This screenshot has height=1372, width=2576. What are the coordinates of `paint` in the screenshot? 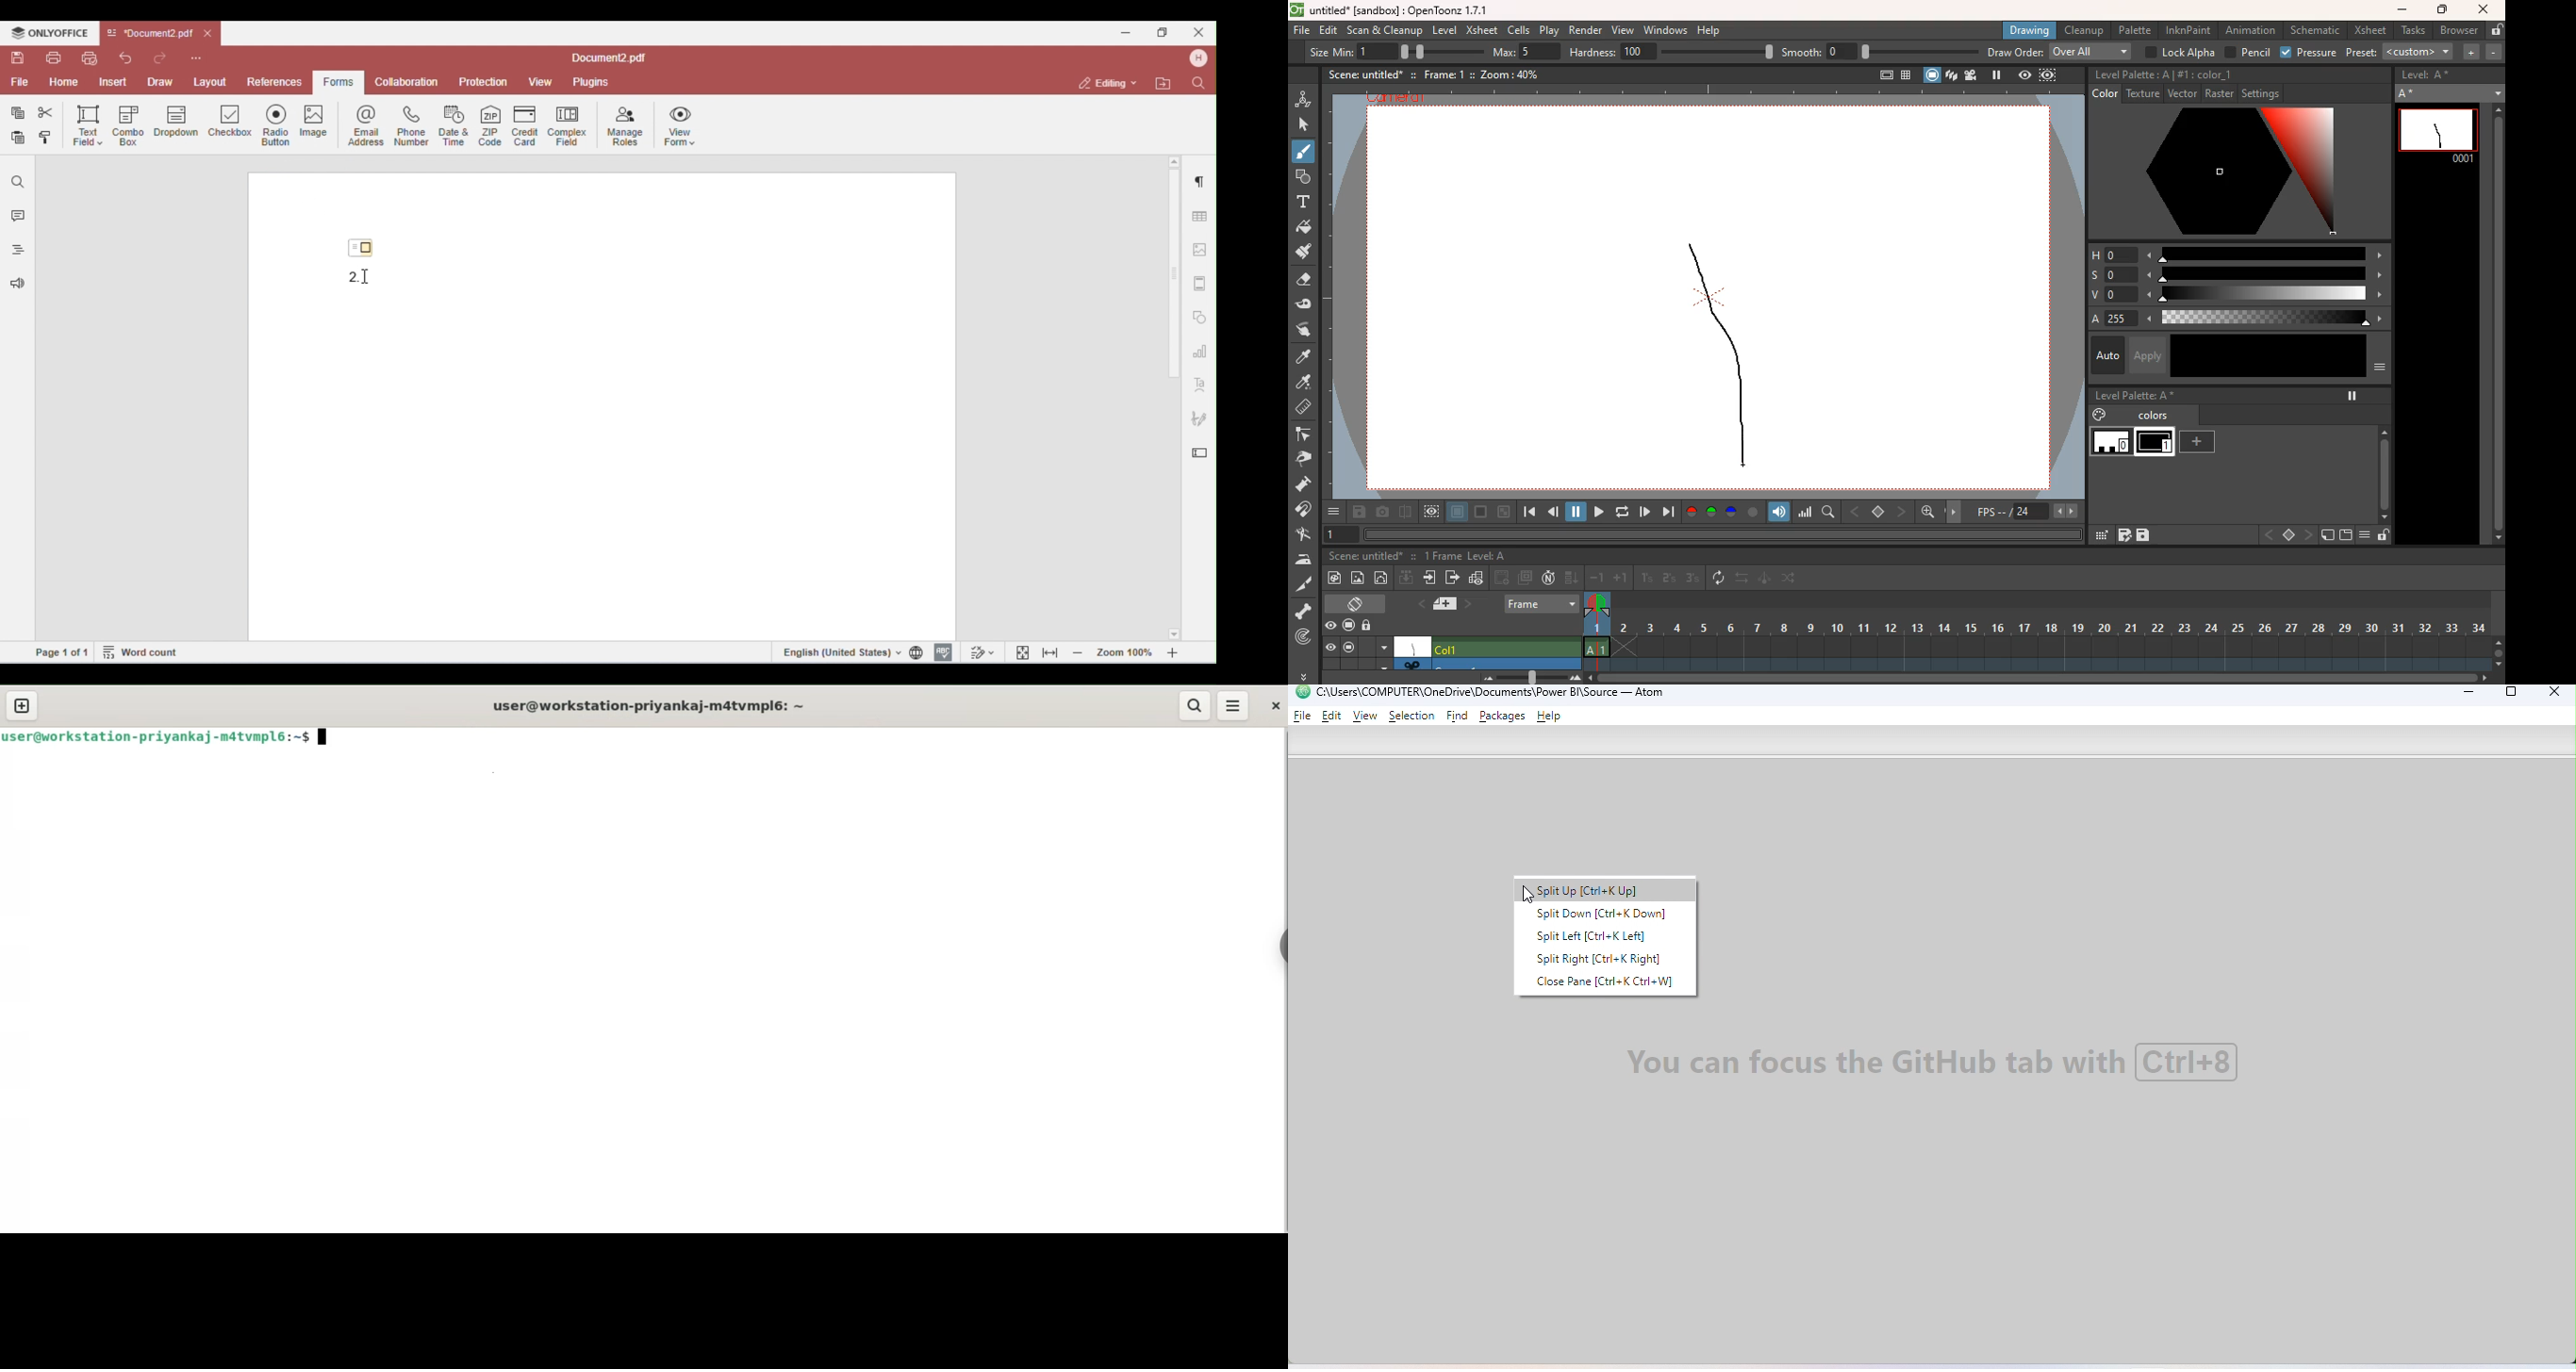 It's located at (1304, 357).